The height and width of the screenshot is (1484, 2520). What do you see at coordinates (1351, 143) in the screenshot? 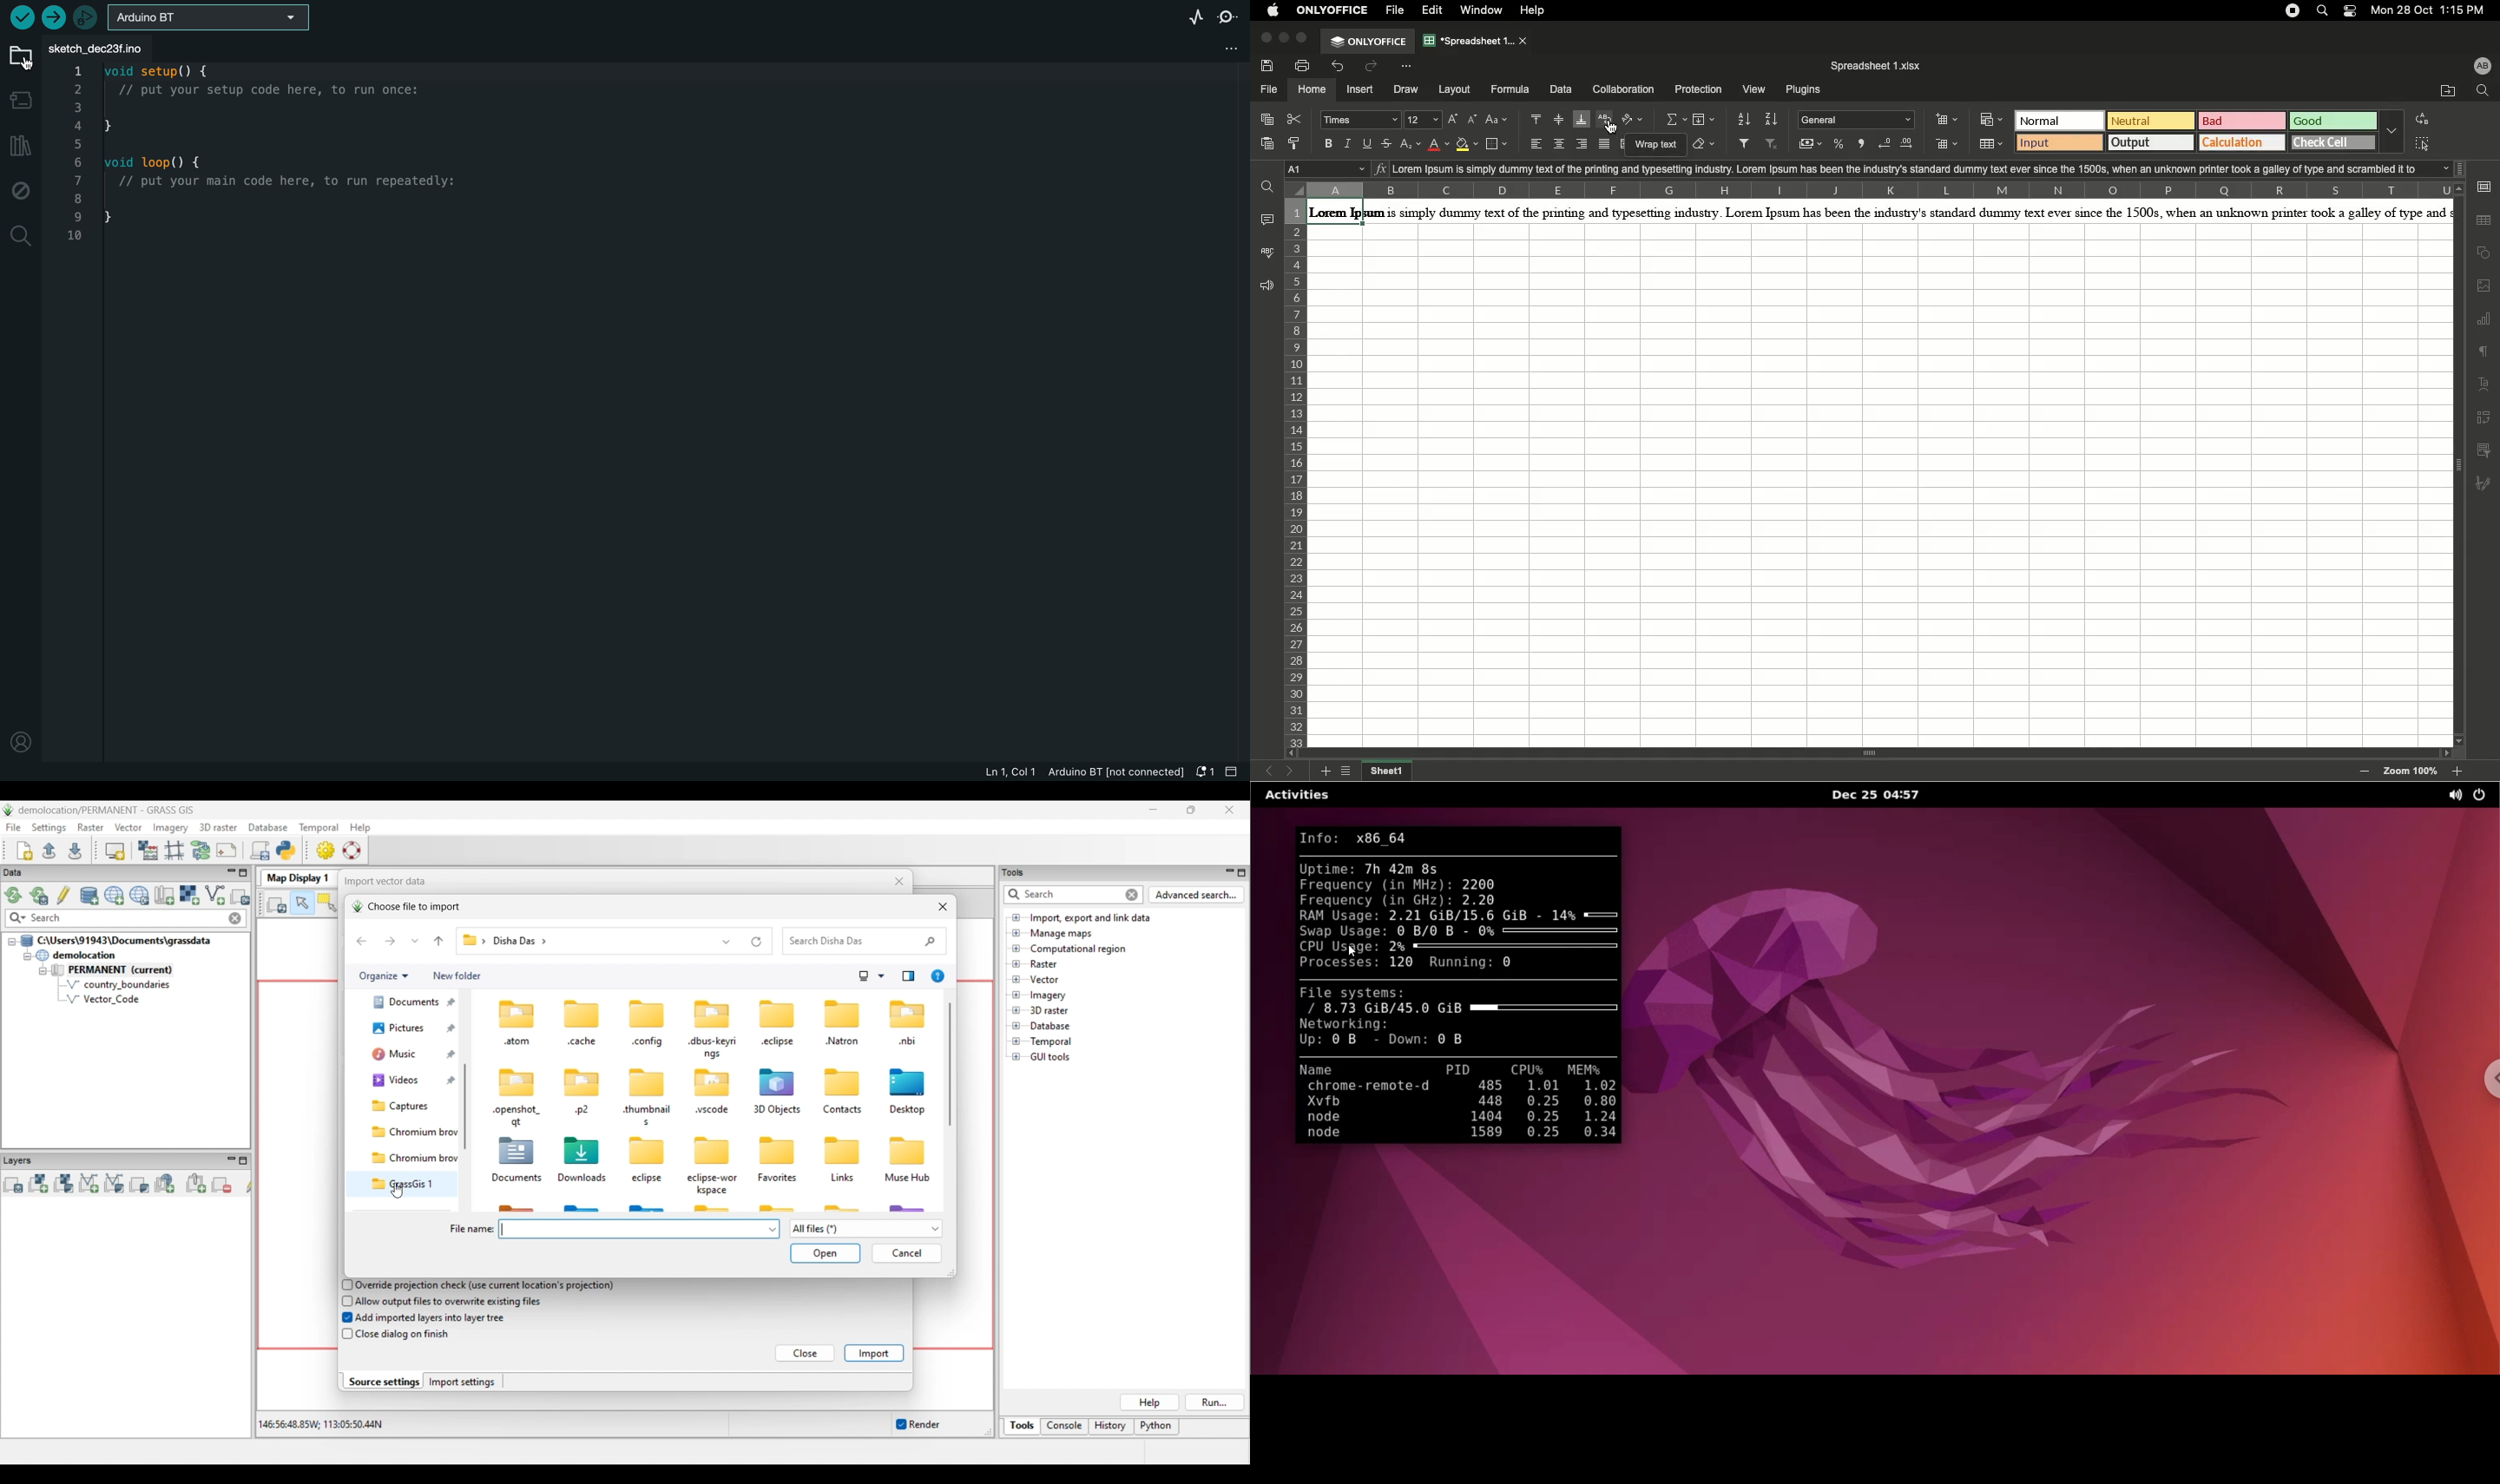
I see `Italics` at bounding box center [1351, 143].